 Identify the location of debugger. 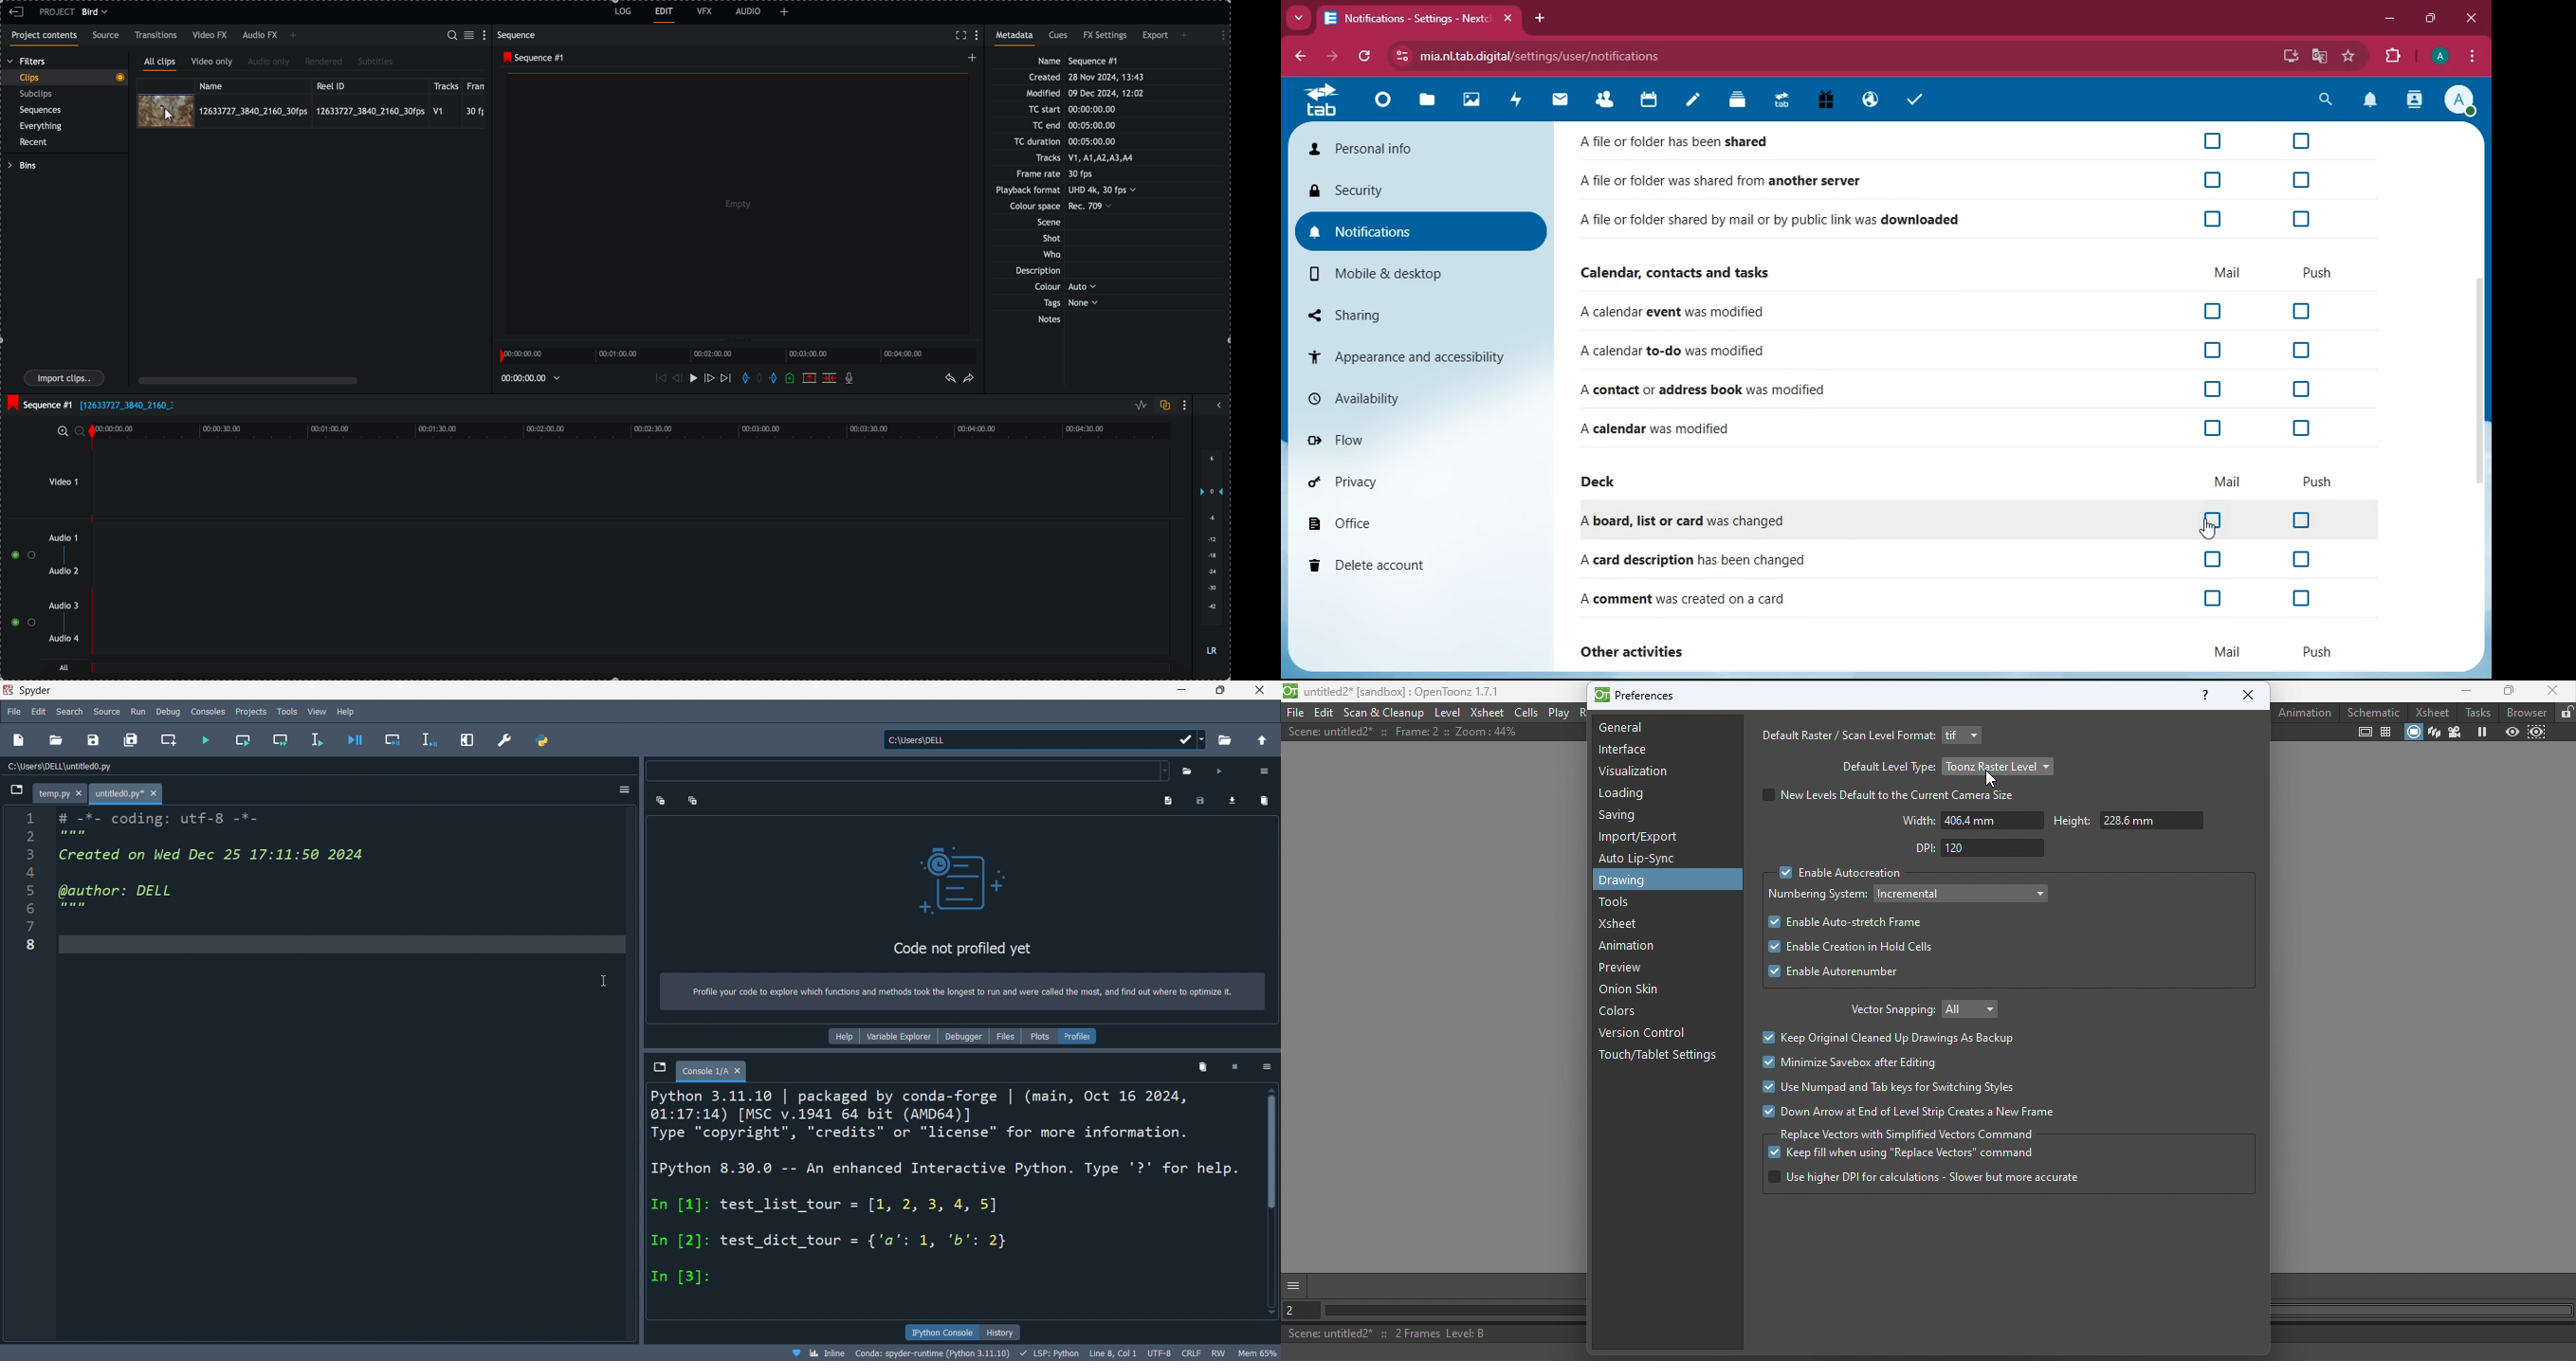
(964, 1037).